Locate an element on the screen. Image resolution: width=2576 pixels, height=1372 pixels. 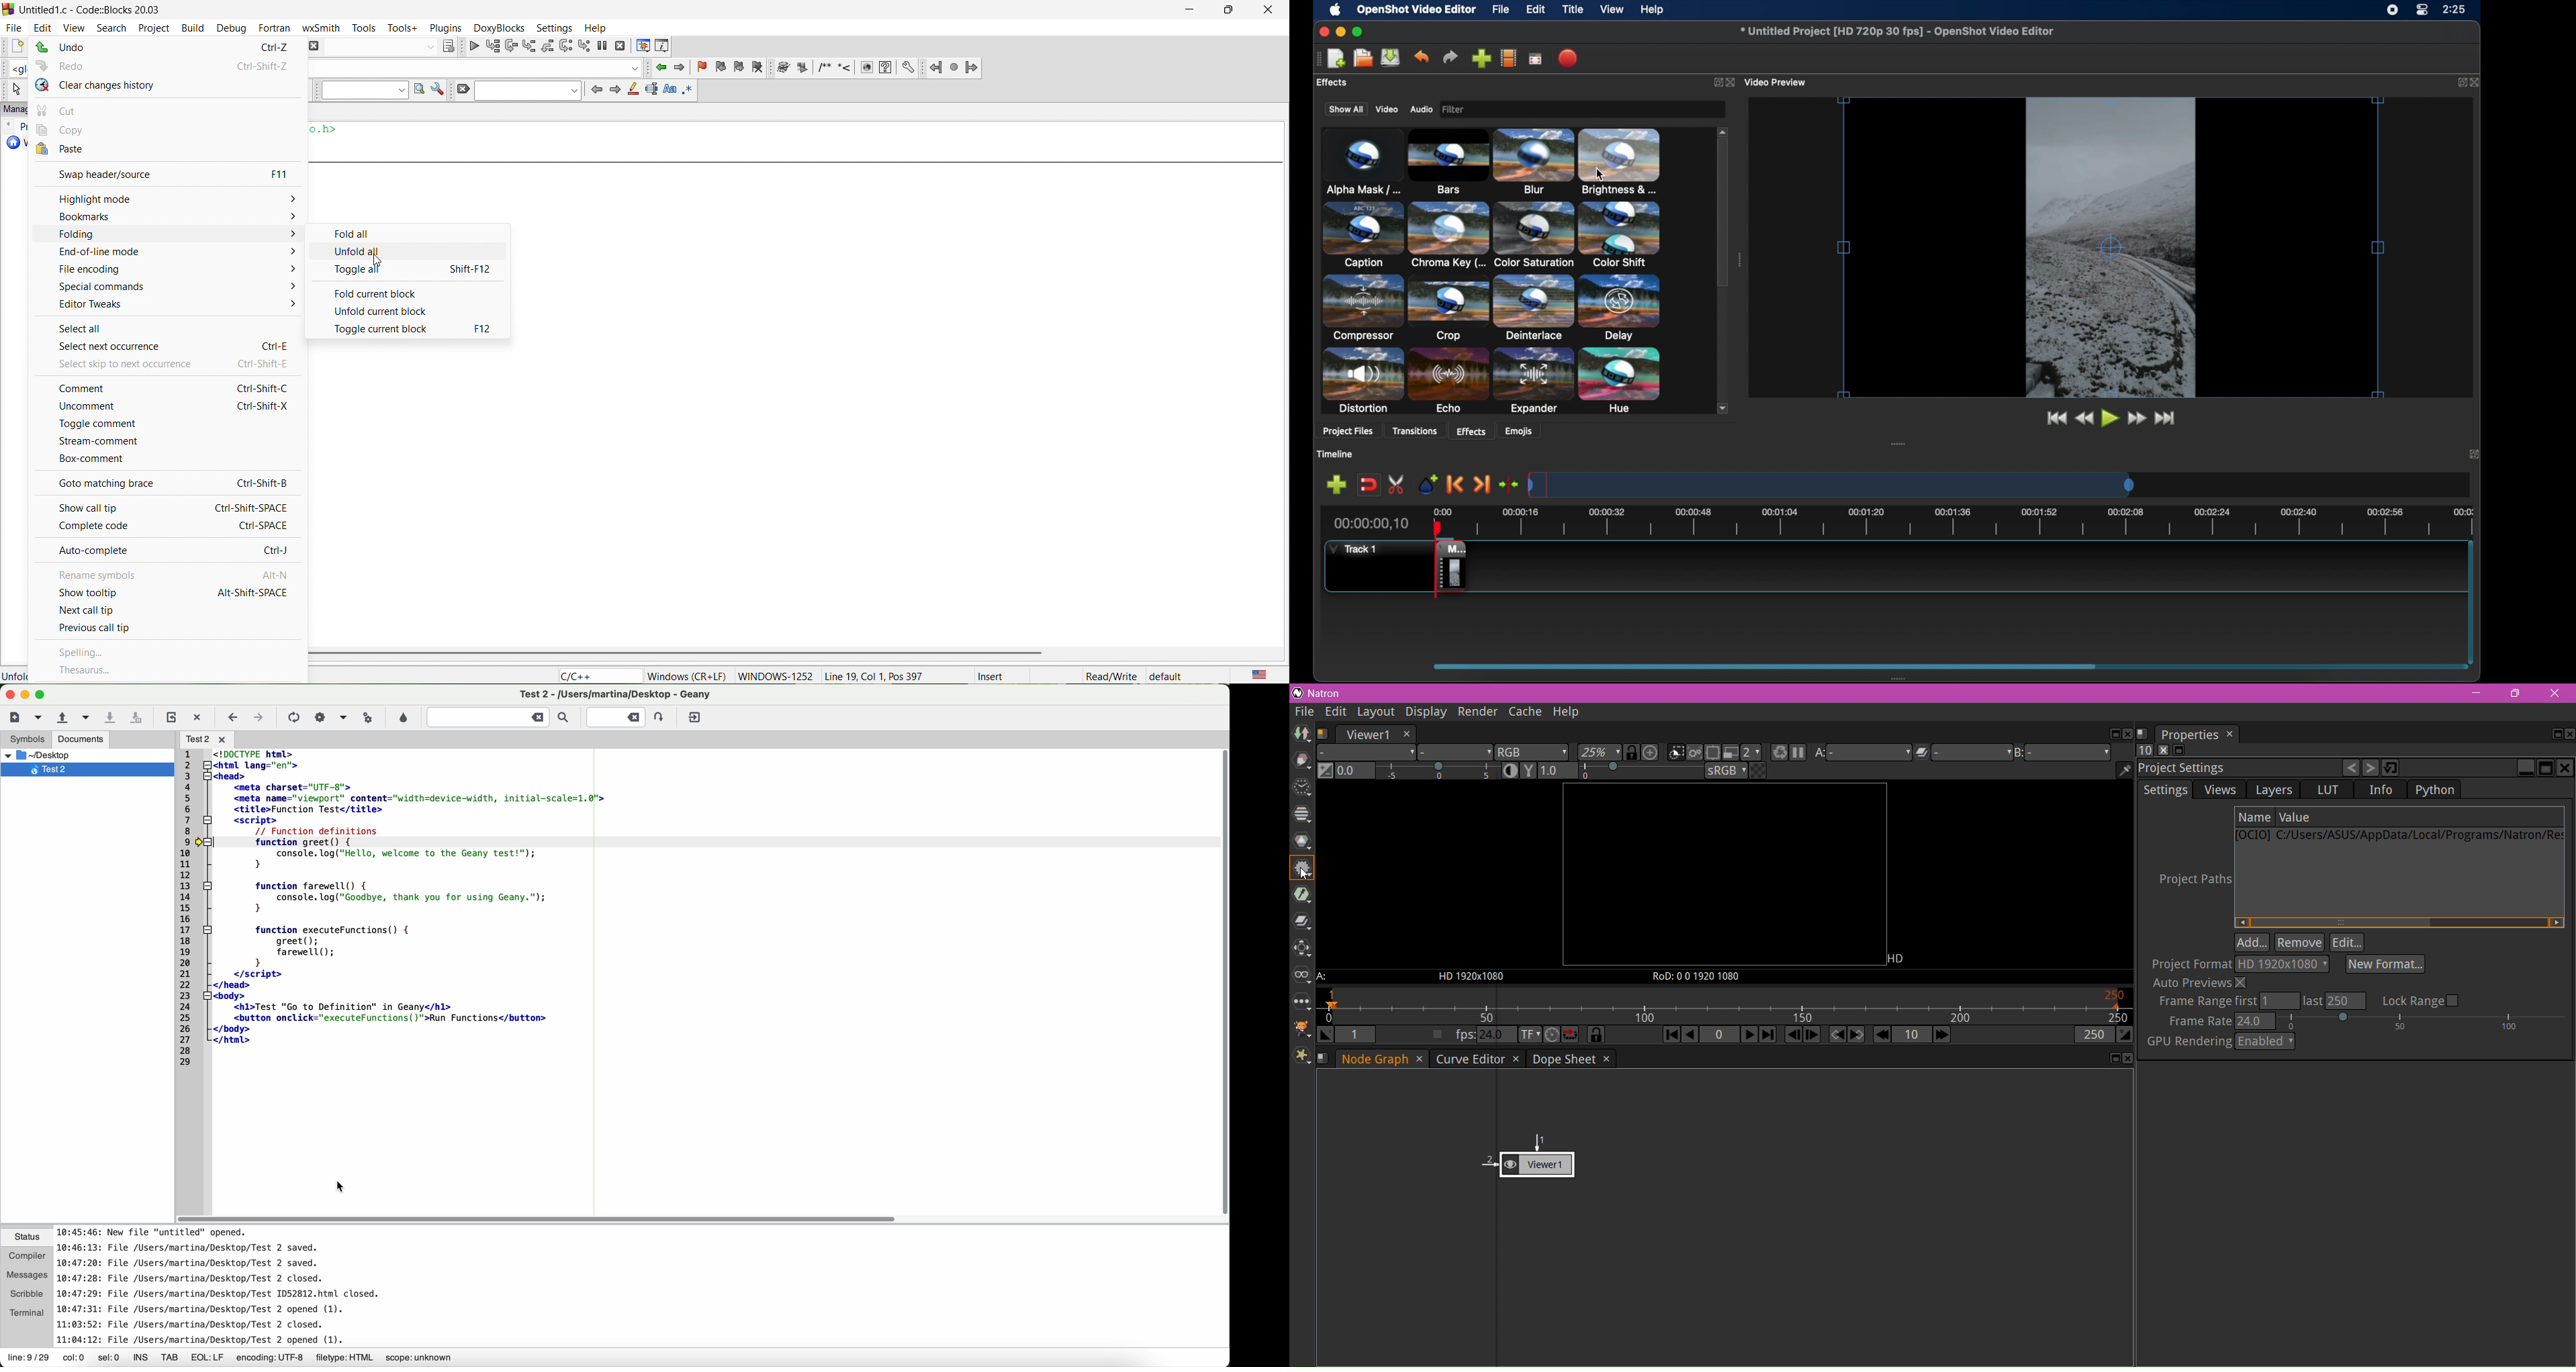
previous bookmark is located at coordinates (723, 65).